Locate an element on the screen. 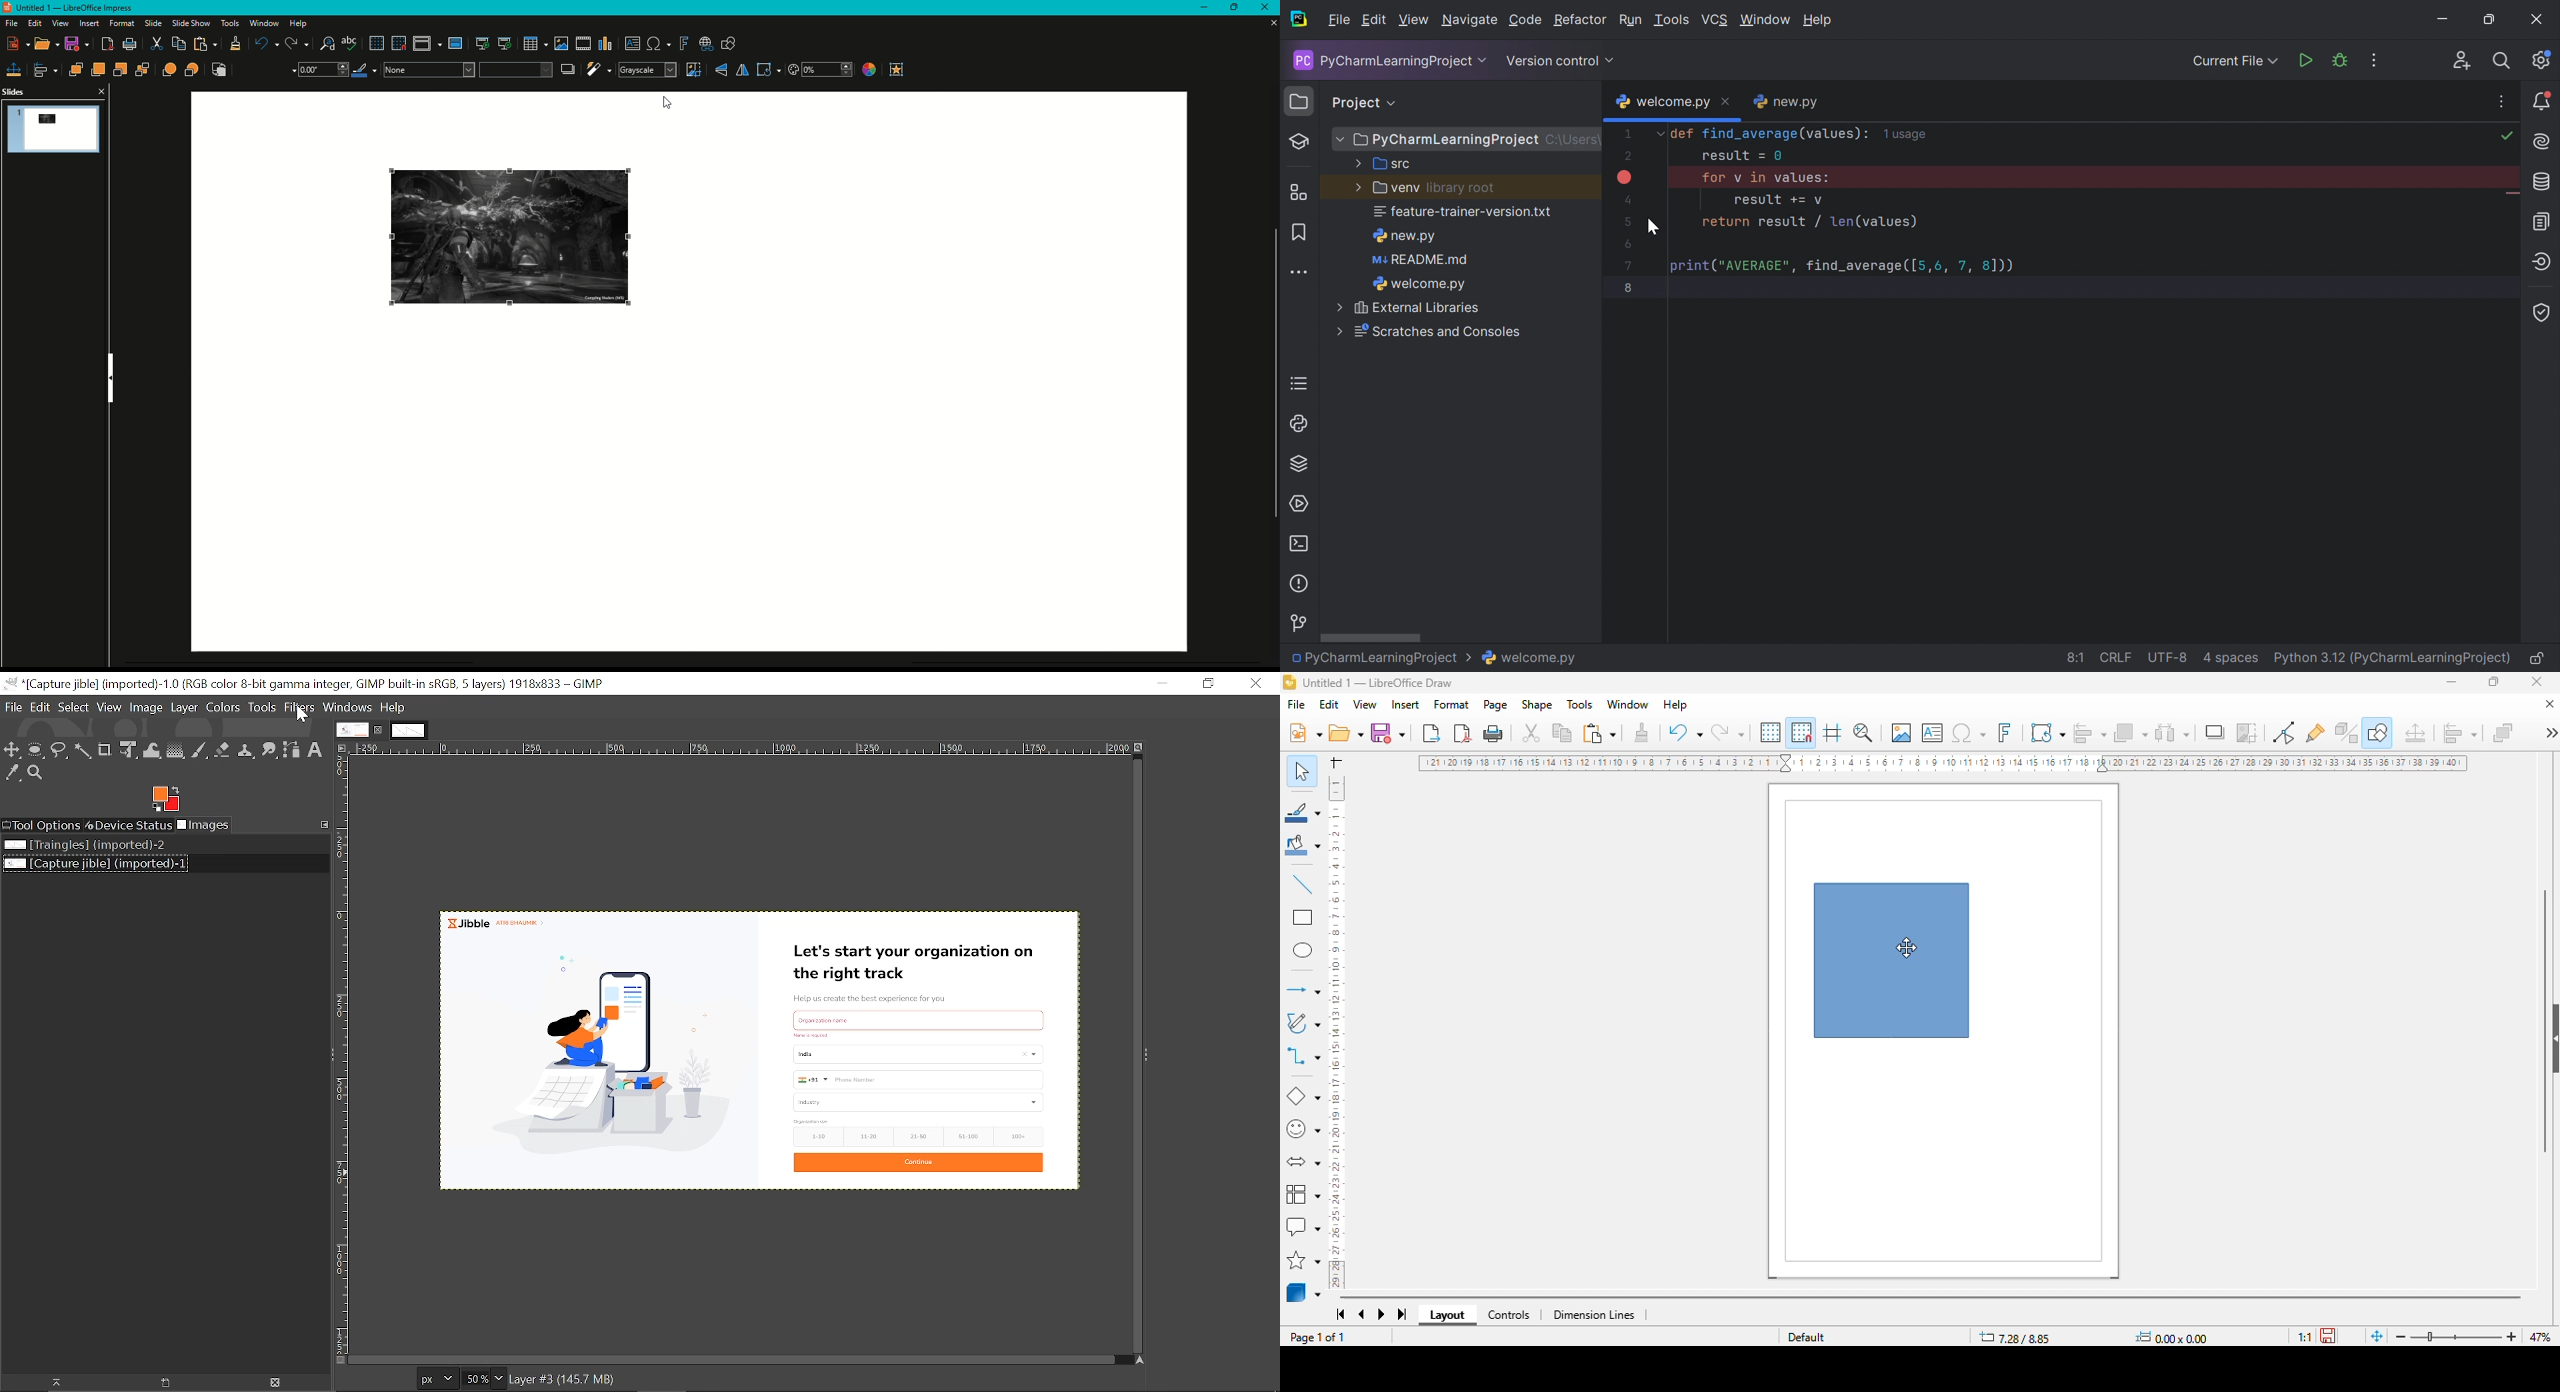 This screenshot has height=1400, width=2576. clone formatting is located at coordinates (1642, 732).